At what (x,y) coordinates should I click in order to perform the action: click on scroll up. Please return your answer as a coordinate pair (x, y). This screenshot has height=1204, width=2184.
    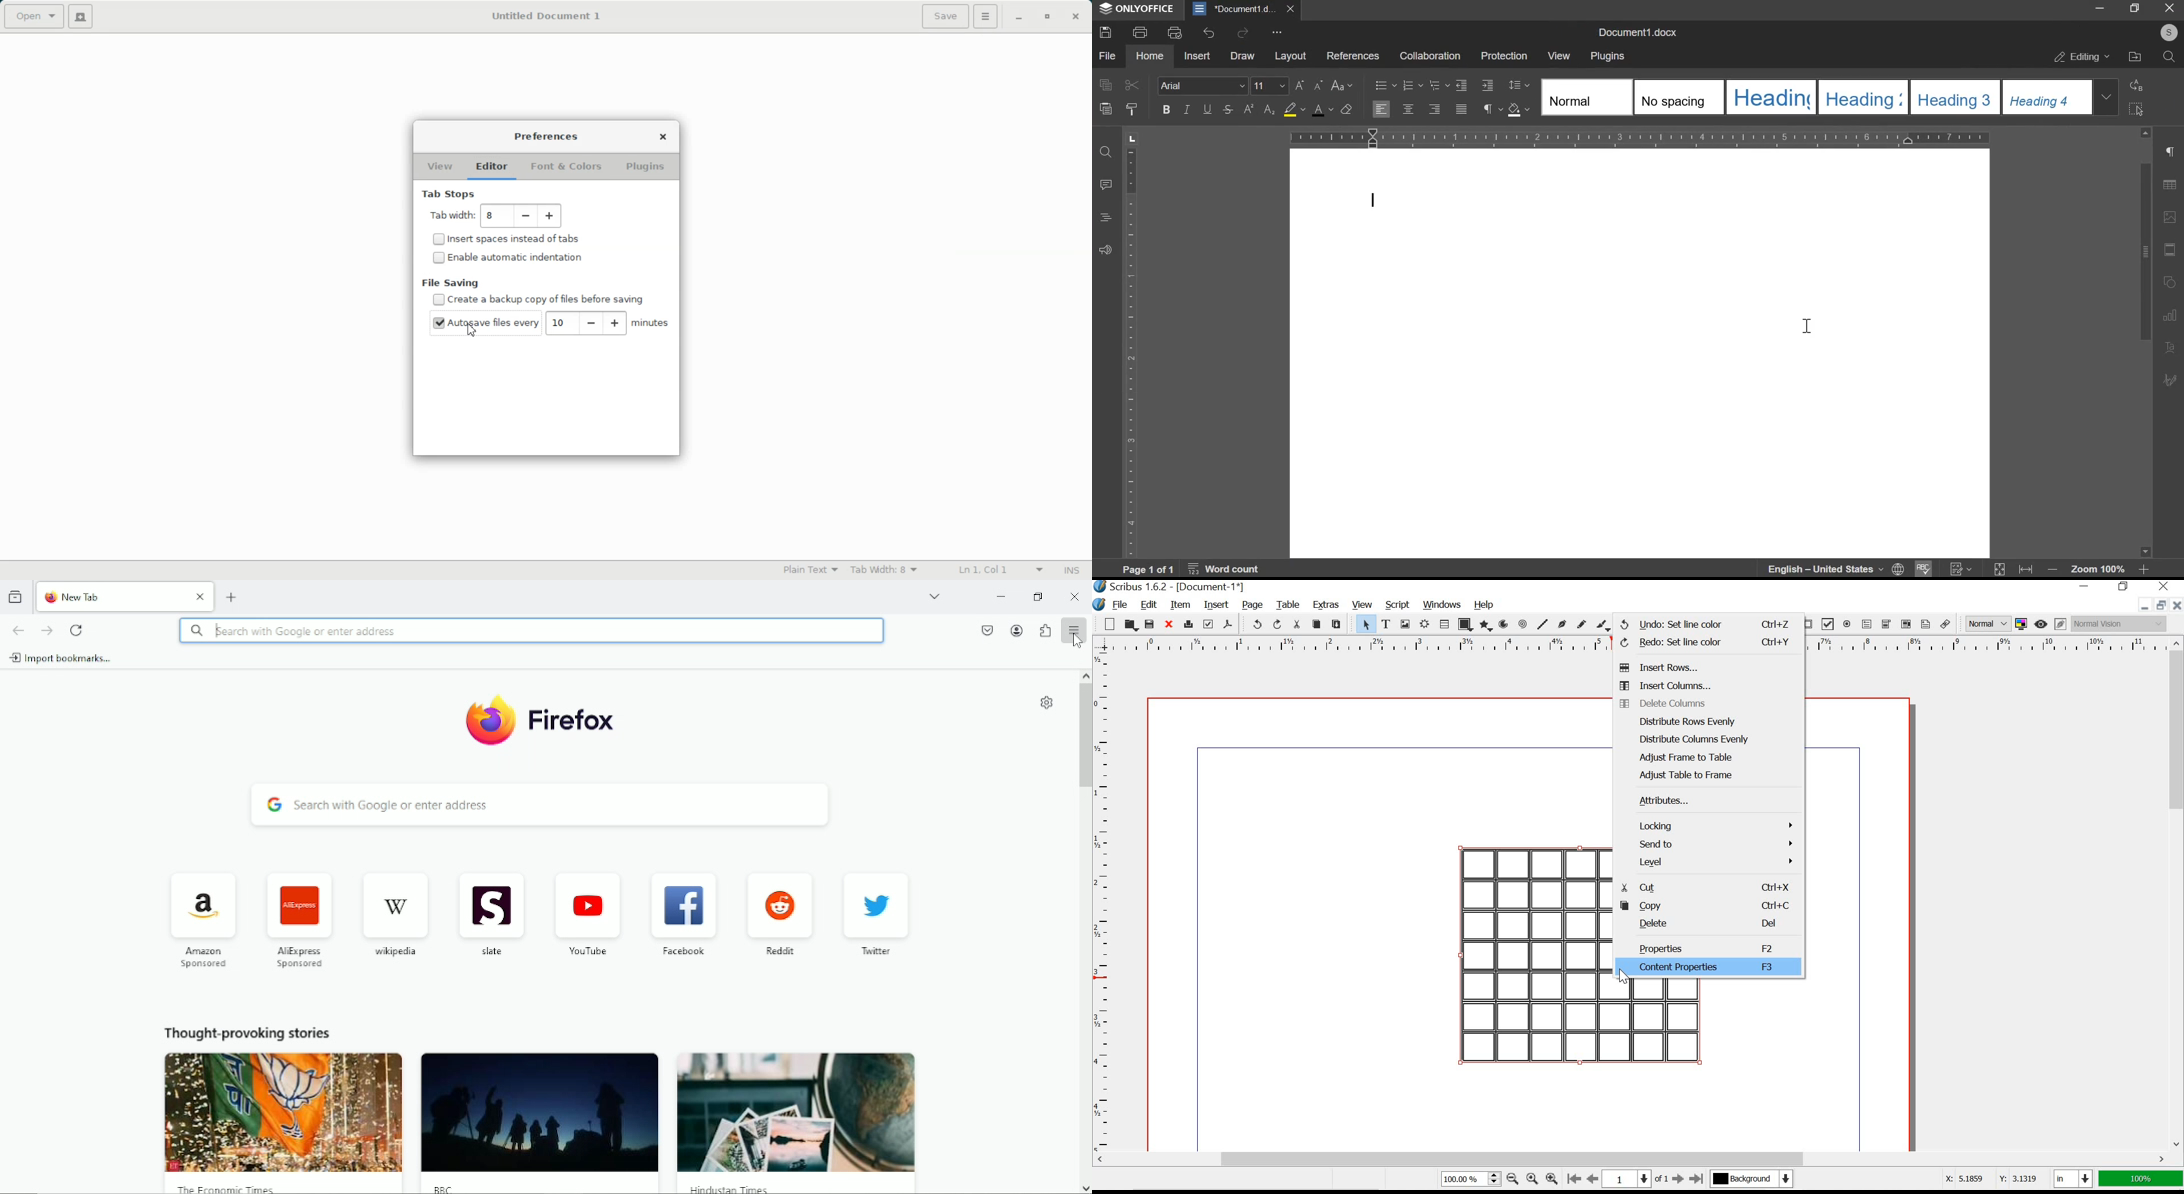
    Looking at the image, I should click on (1085, 676).